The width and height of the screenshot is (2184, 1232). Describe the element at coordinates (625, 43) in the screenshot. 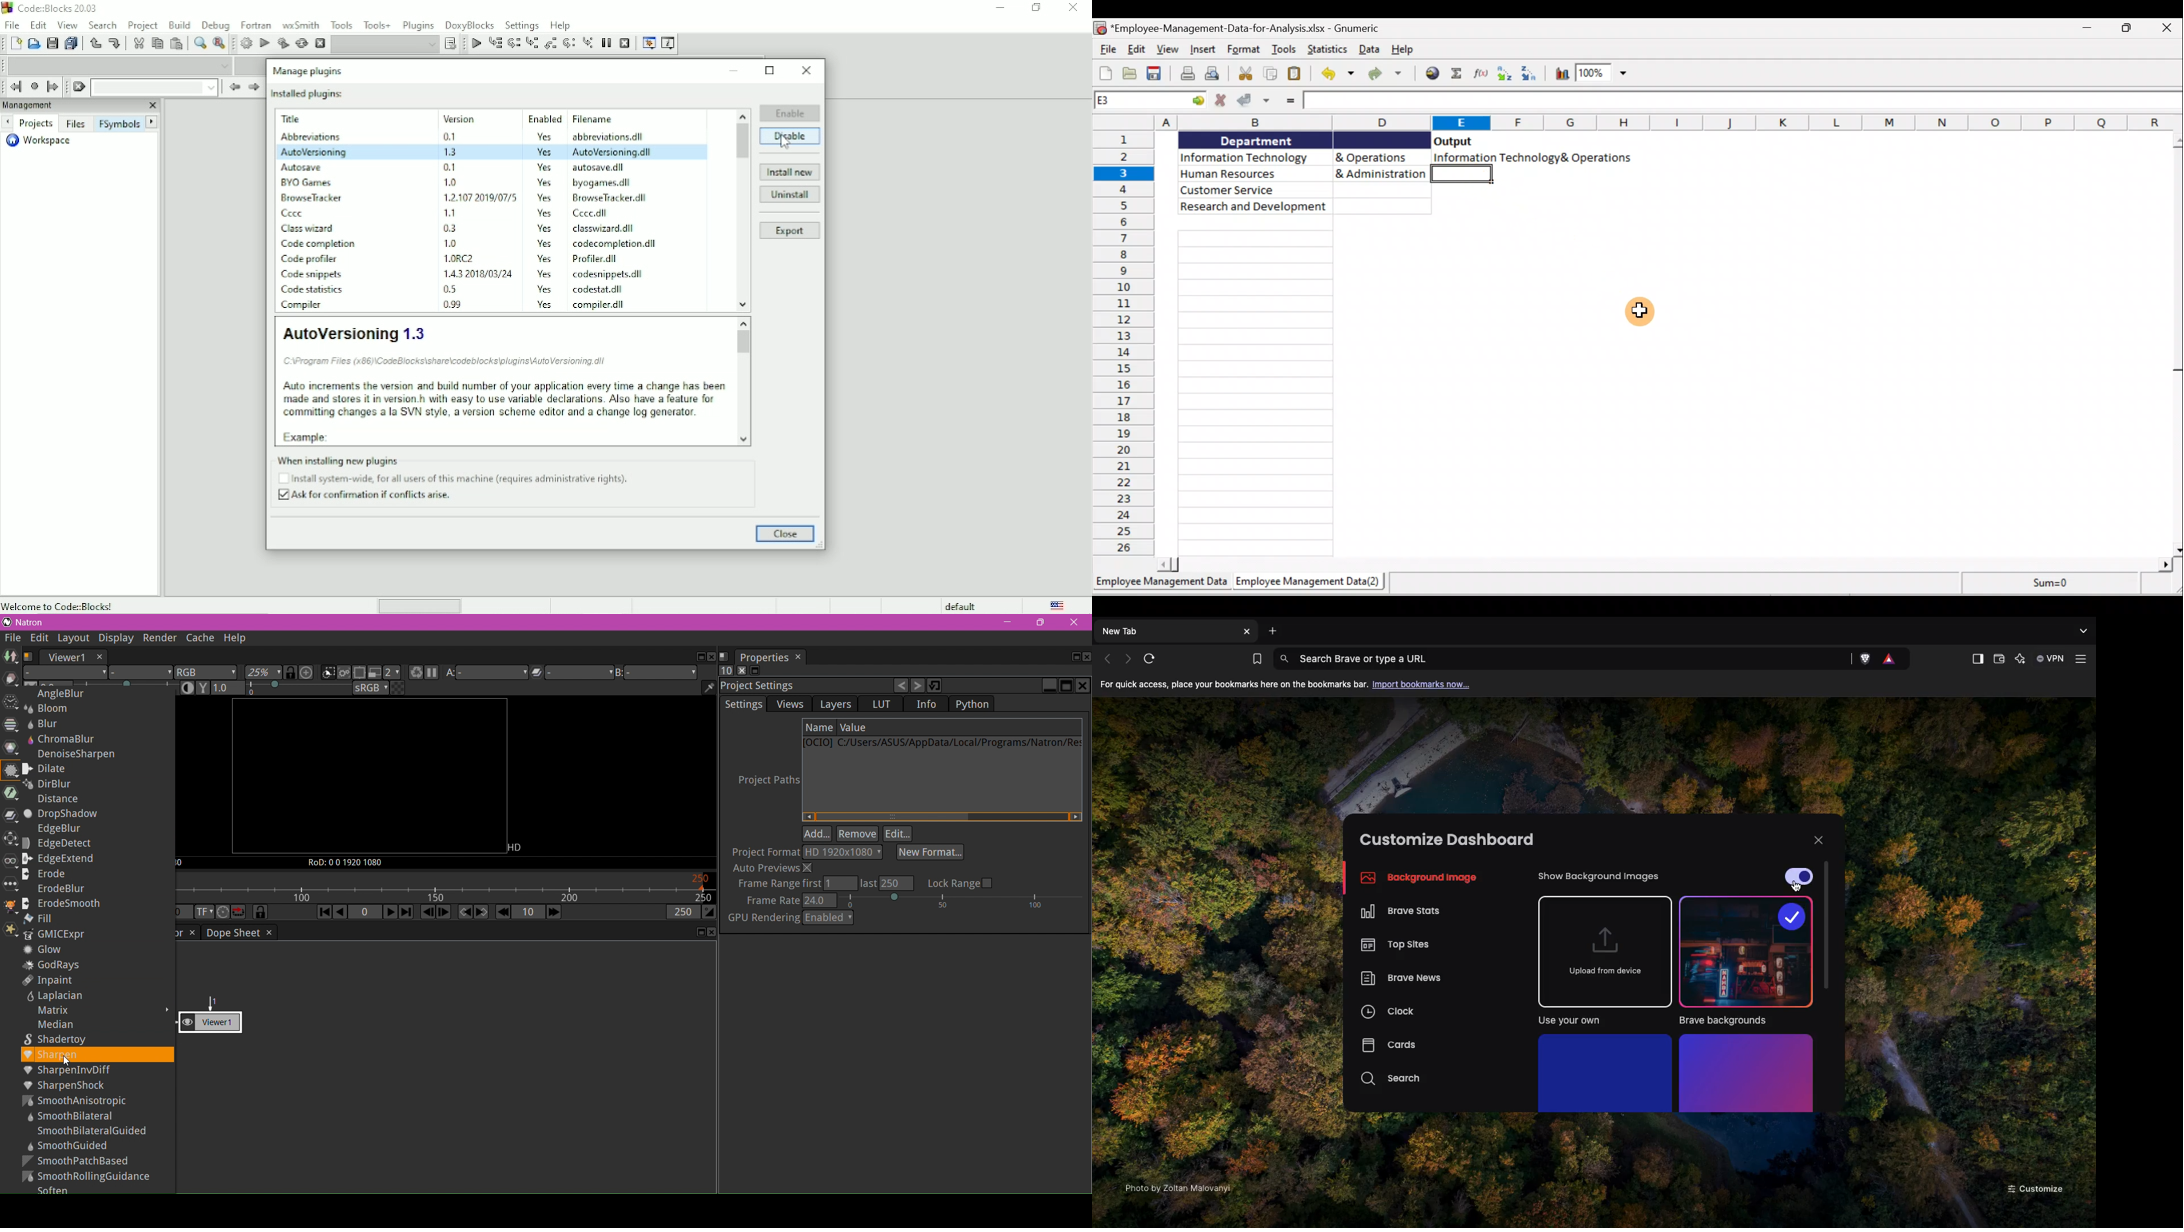

I see `Stop debugger` at that location.